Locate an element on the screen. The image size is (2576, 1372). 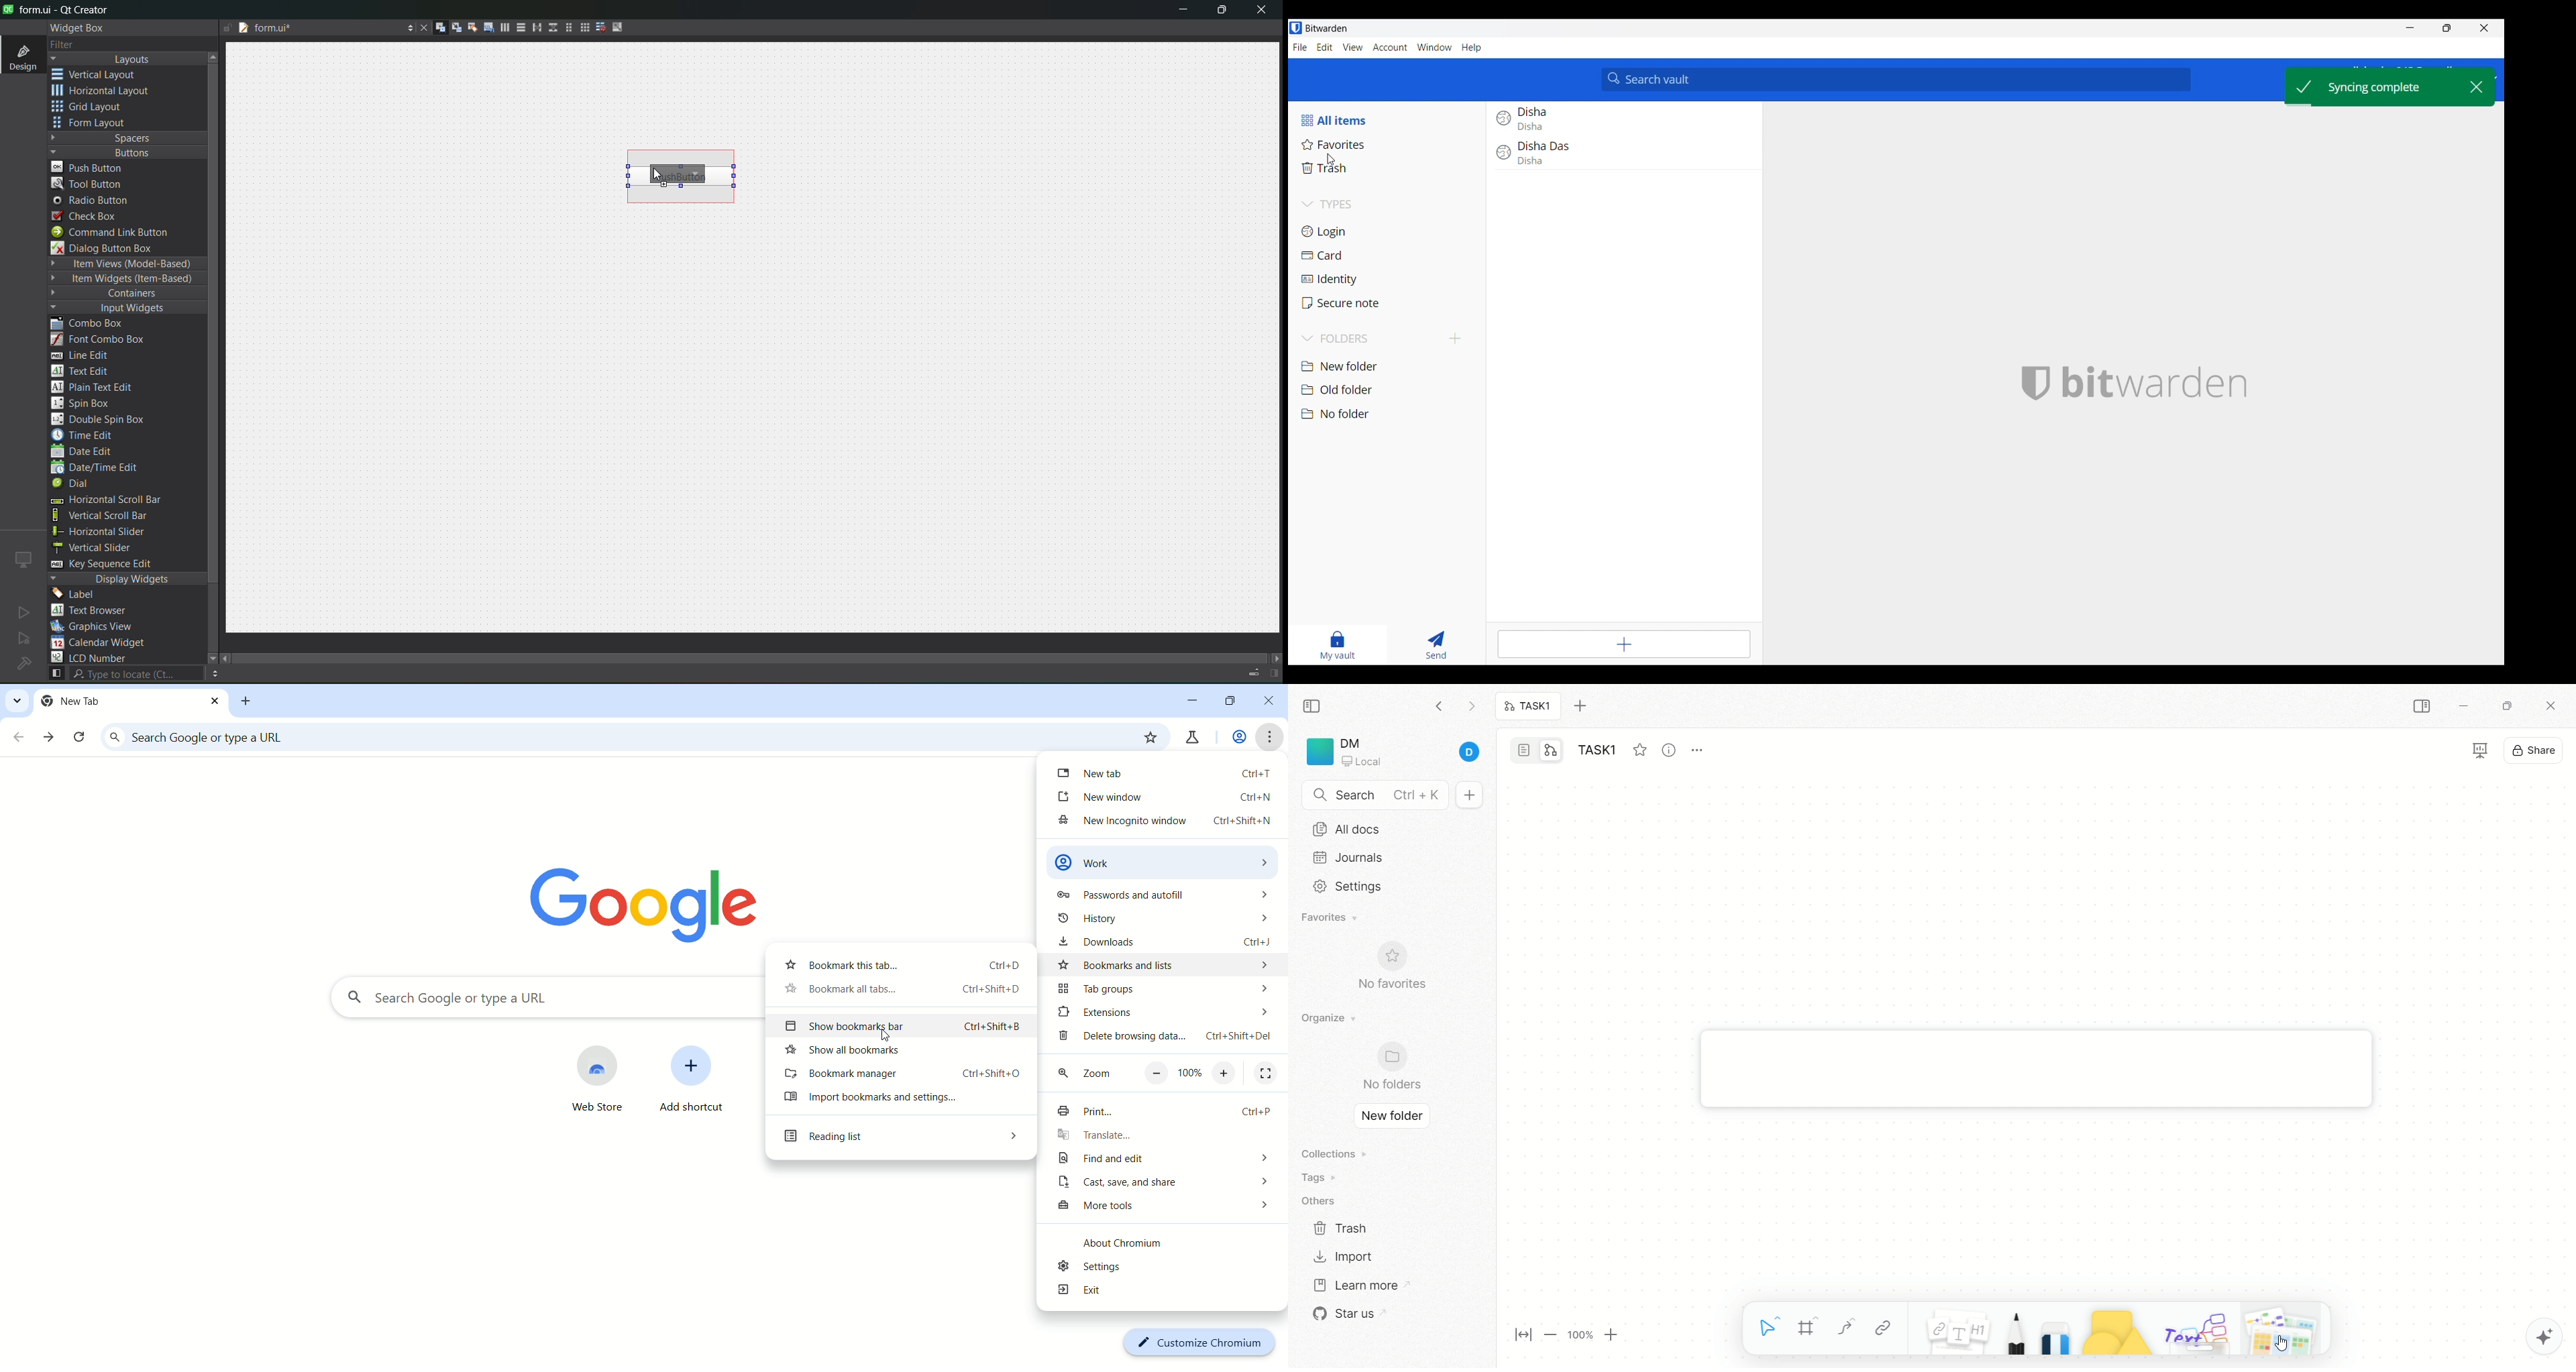
customize chromium is located at coordinates (1198, 1342).